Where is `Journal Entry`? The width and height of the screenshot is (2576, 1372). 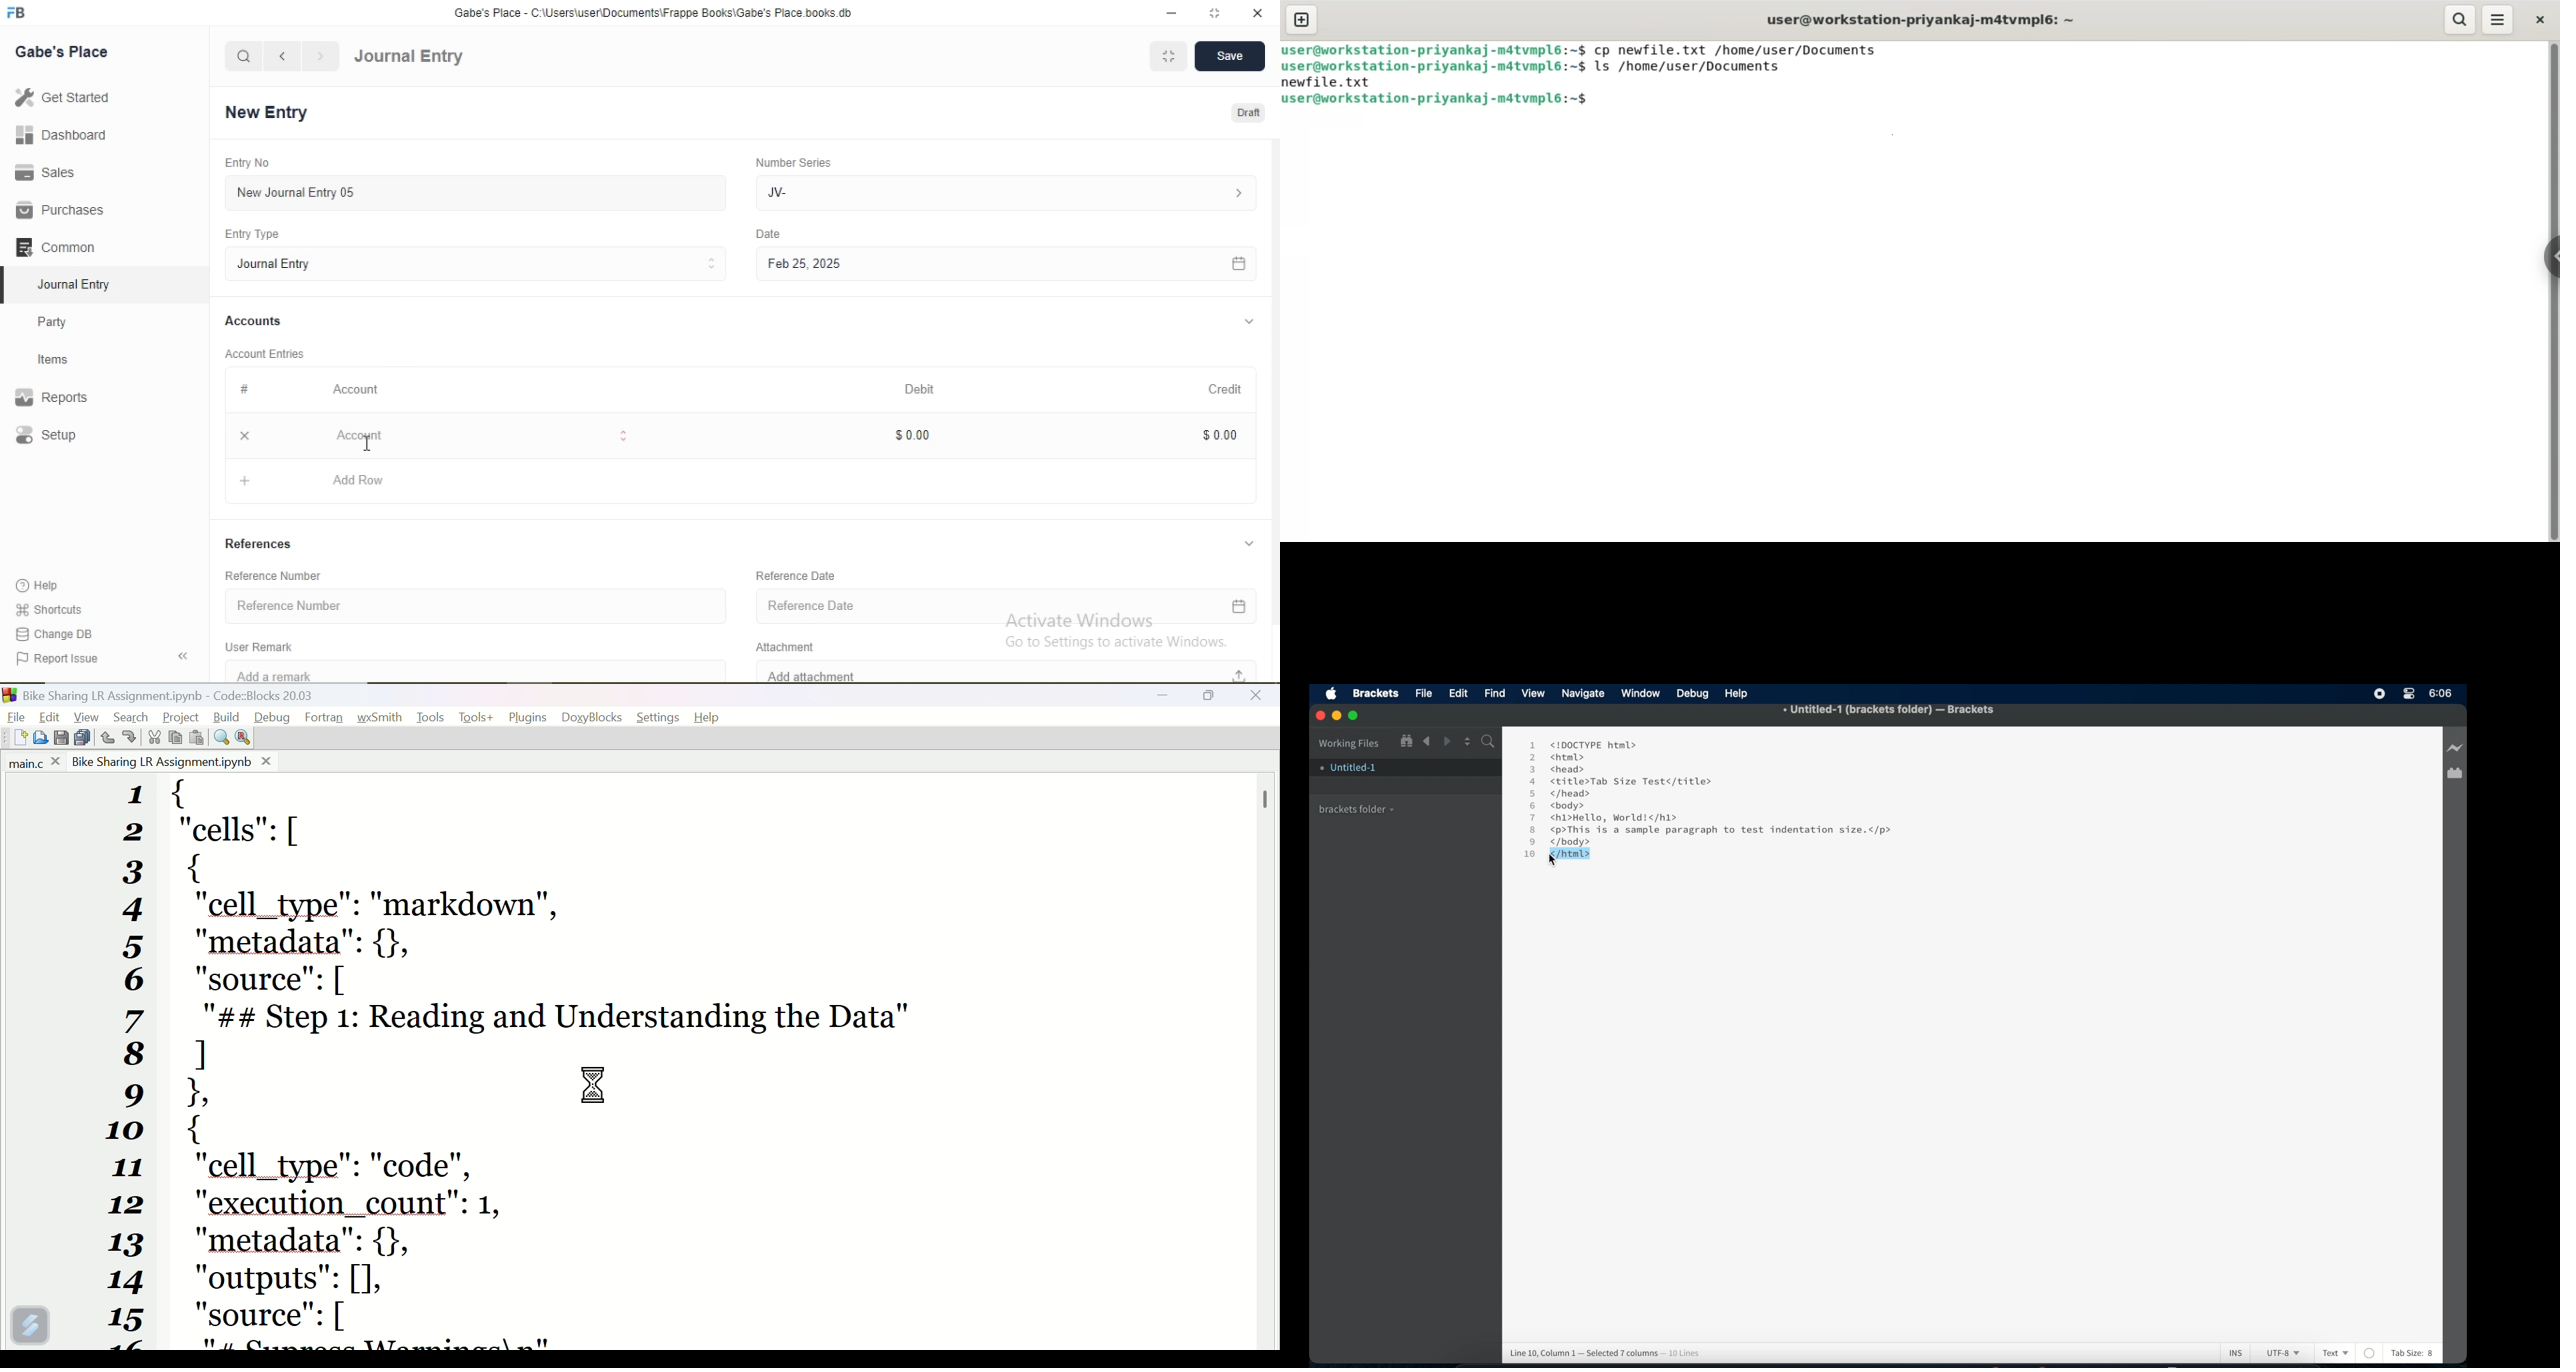
Journal Entry is located at coordinates (80, 282).